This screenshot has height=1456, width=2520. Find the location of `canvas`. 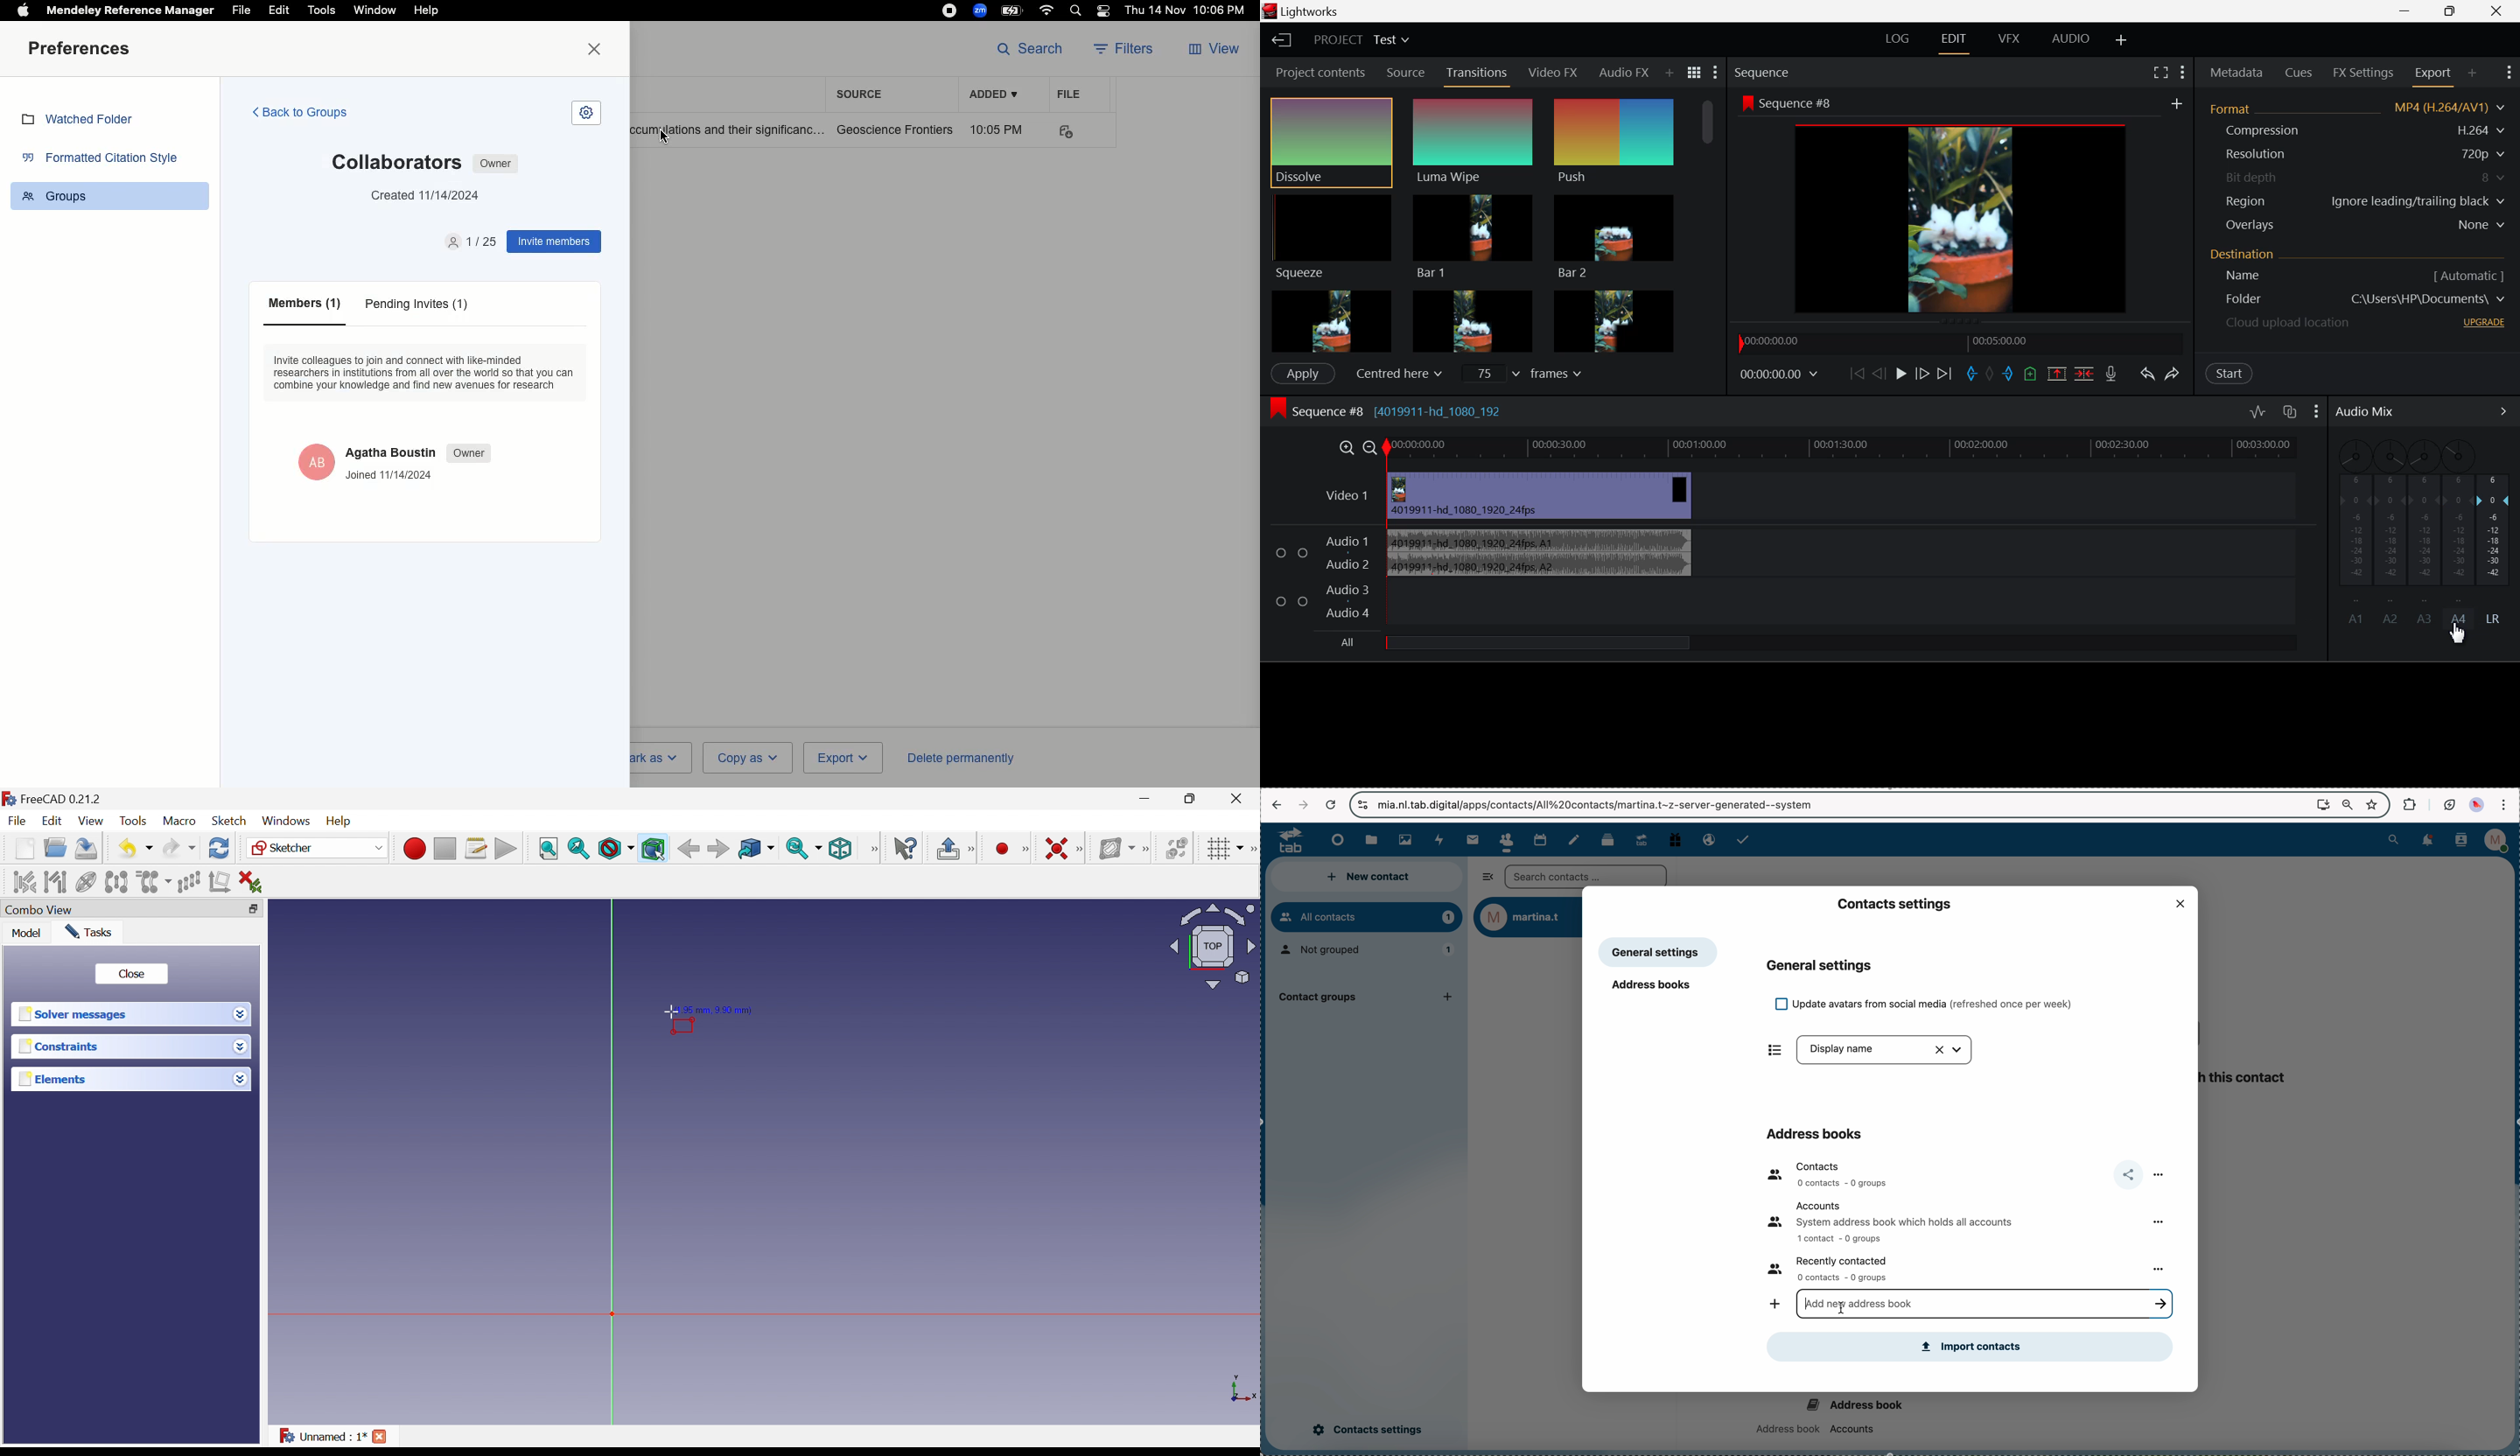

canvas is located at coordinates (732, 1238).